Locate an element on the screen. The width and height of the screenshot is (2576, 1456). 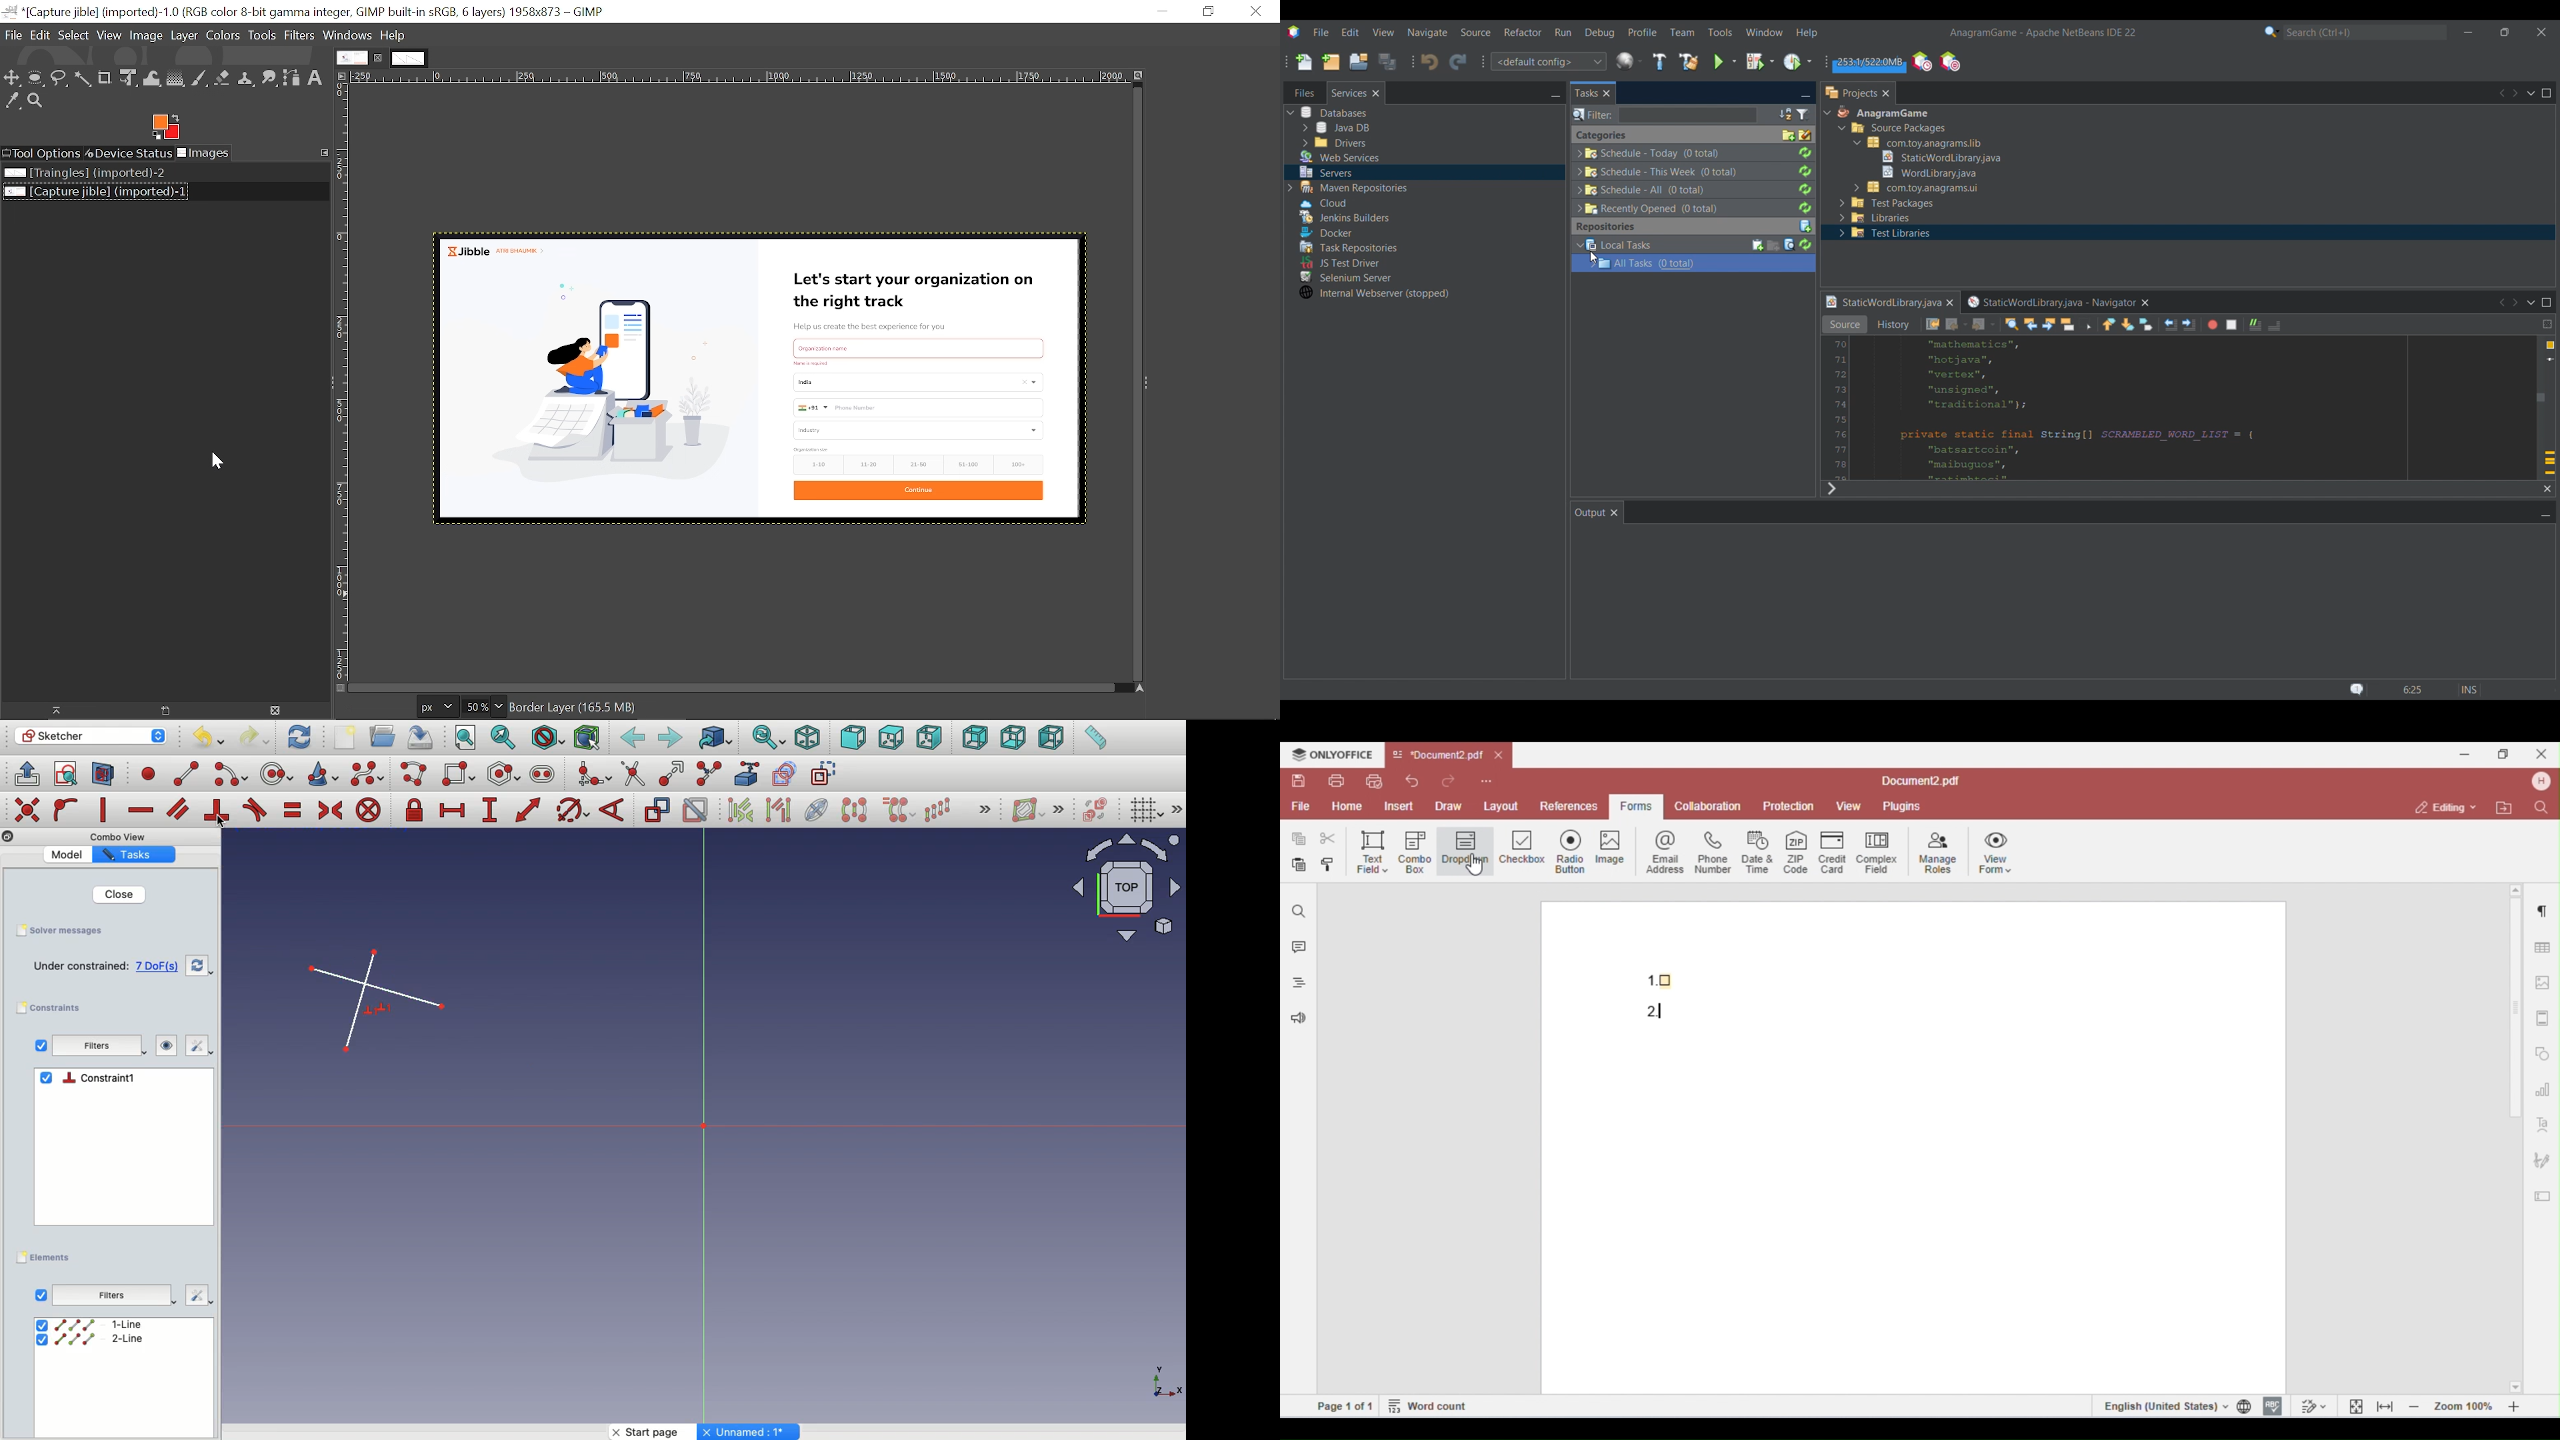
 is located at coordinates (1063, 808).